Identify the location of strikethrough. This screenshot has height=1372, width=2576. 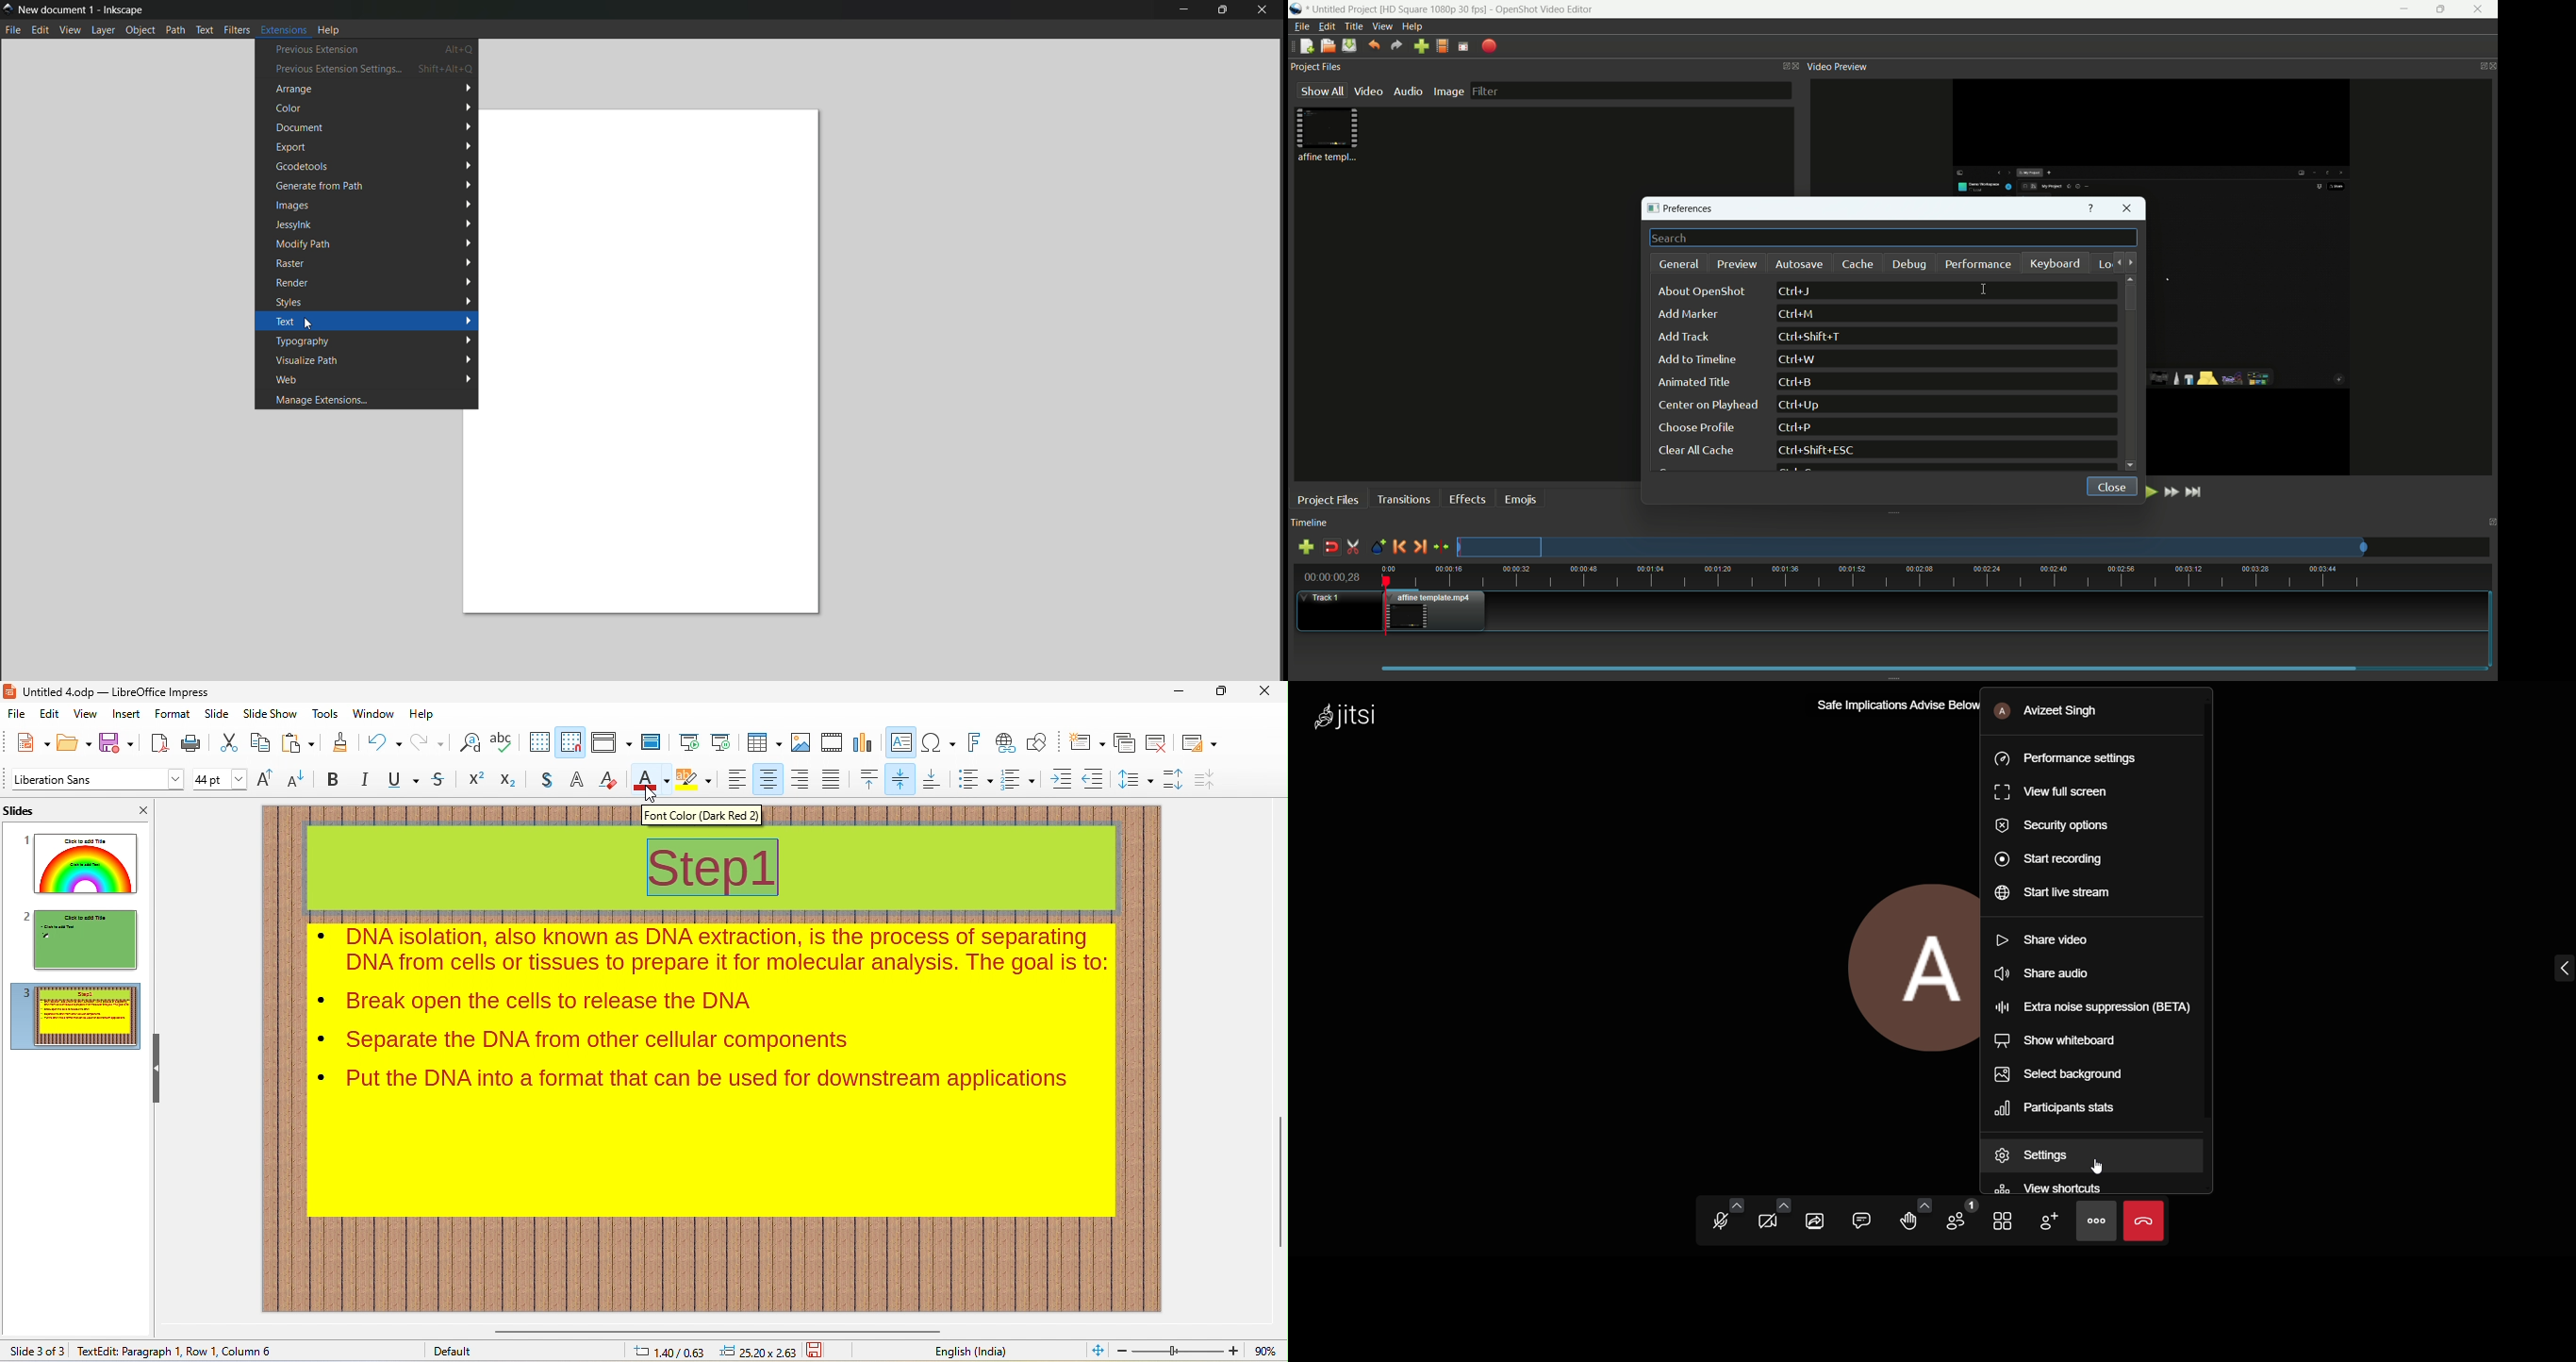
(439, 780).